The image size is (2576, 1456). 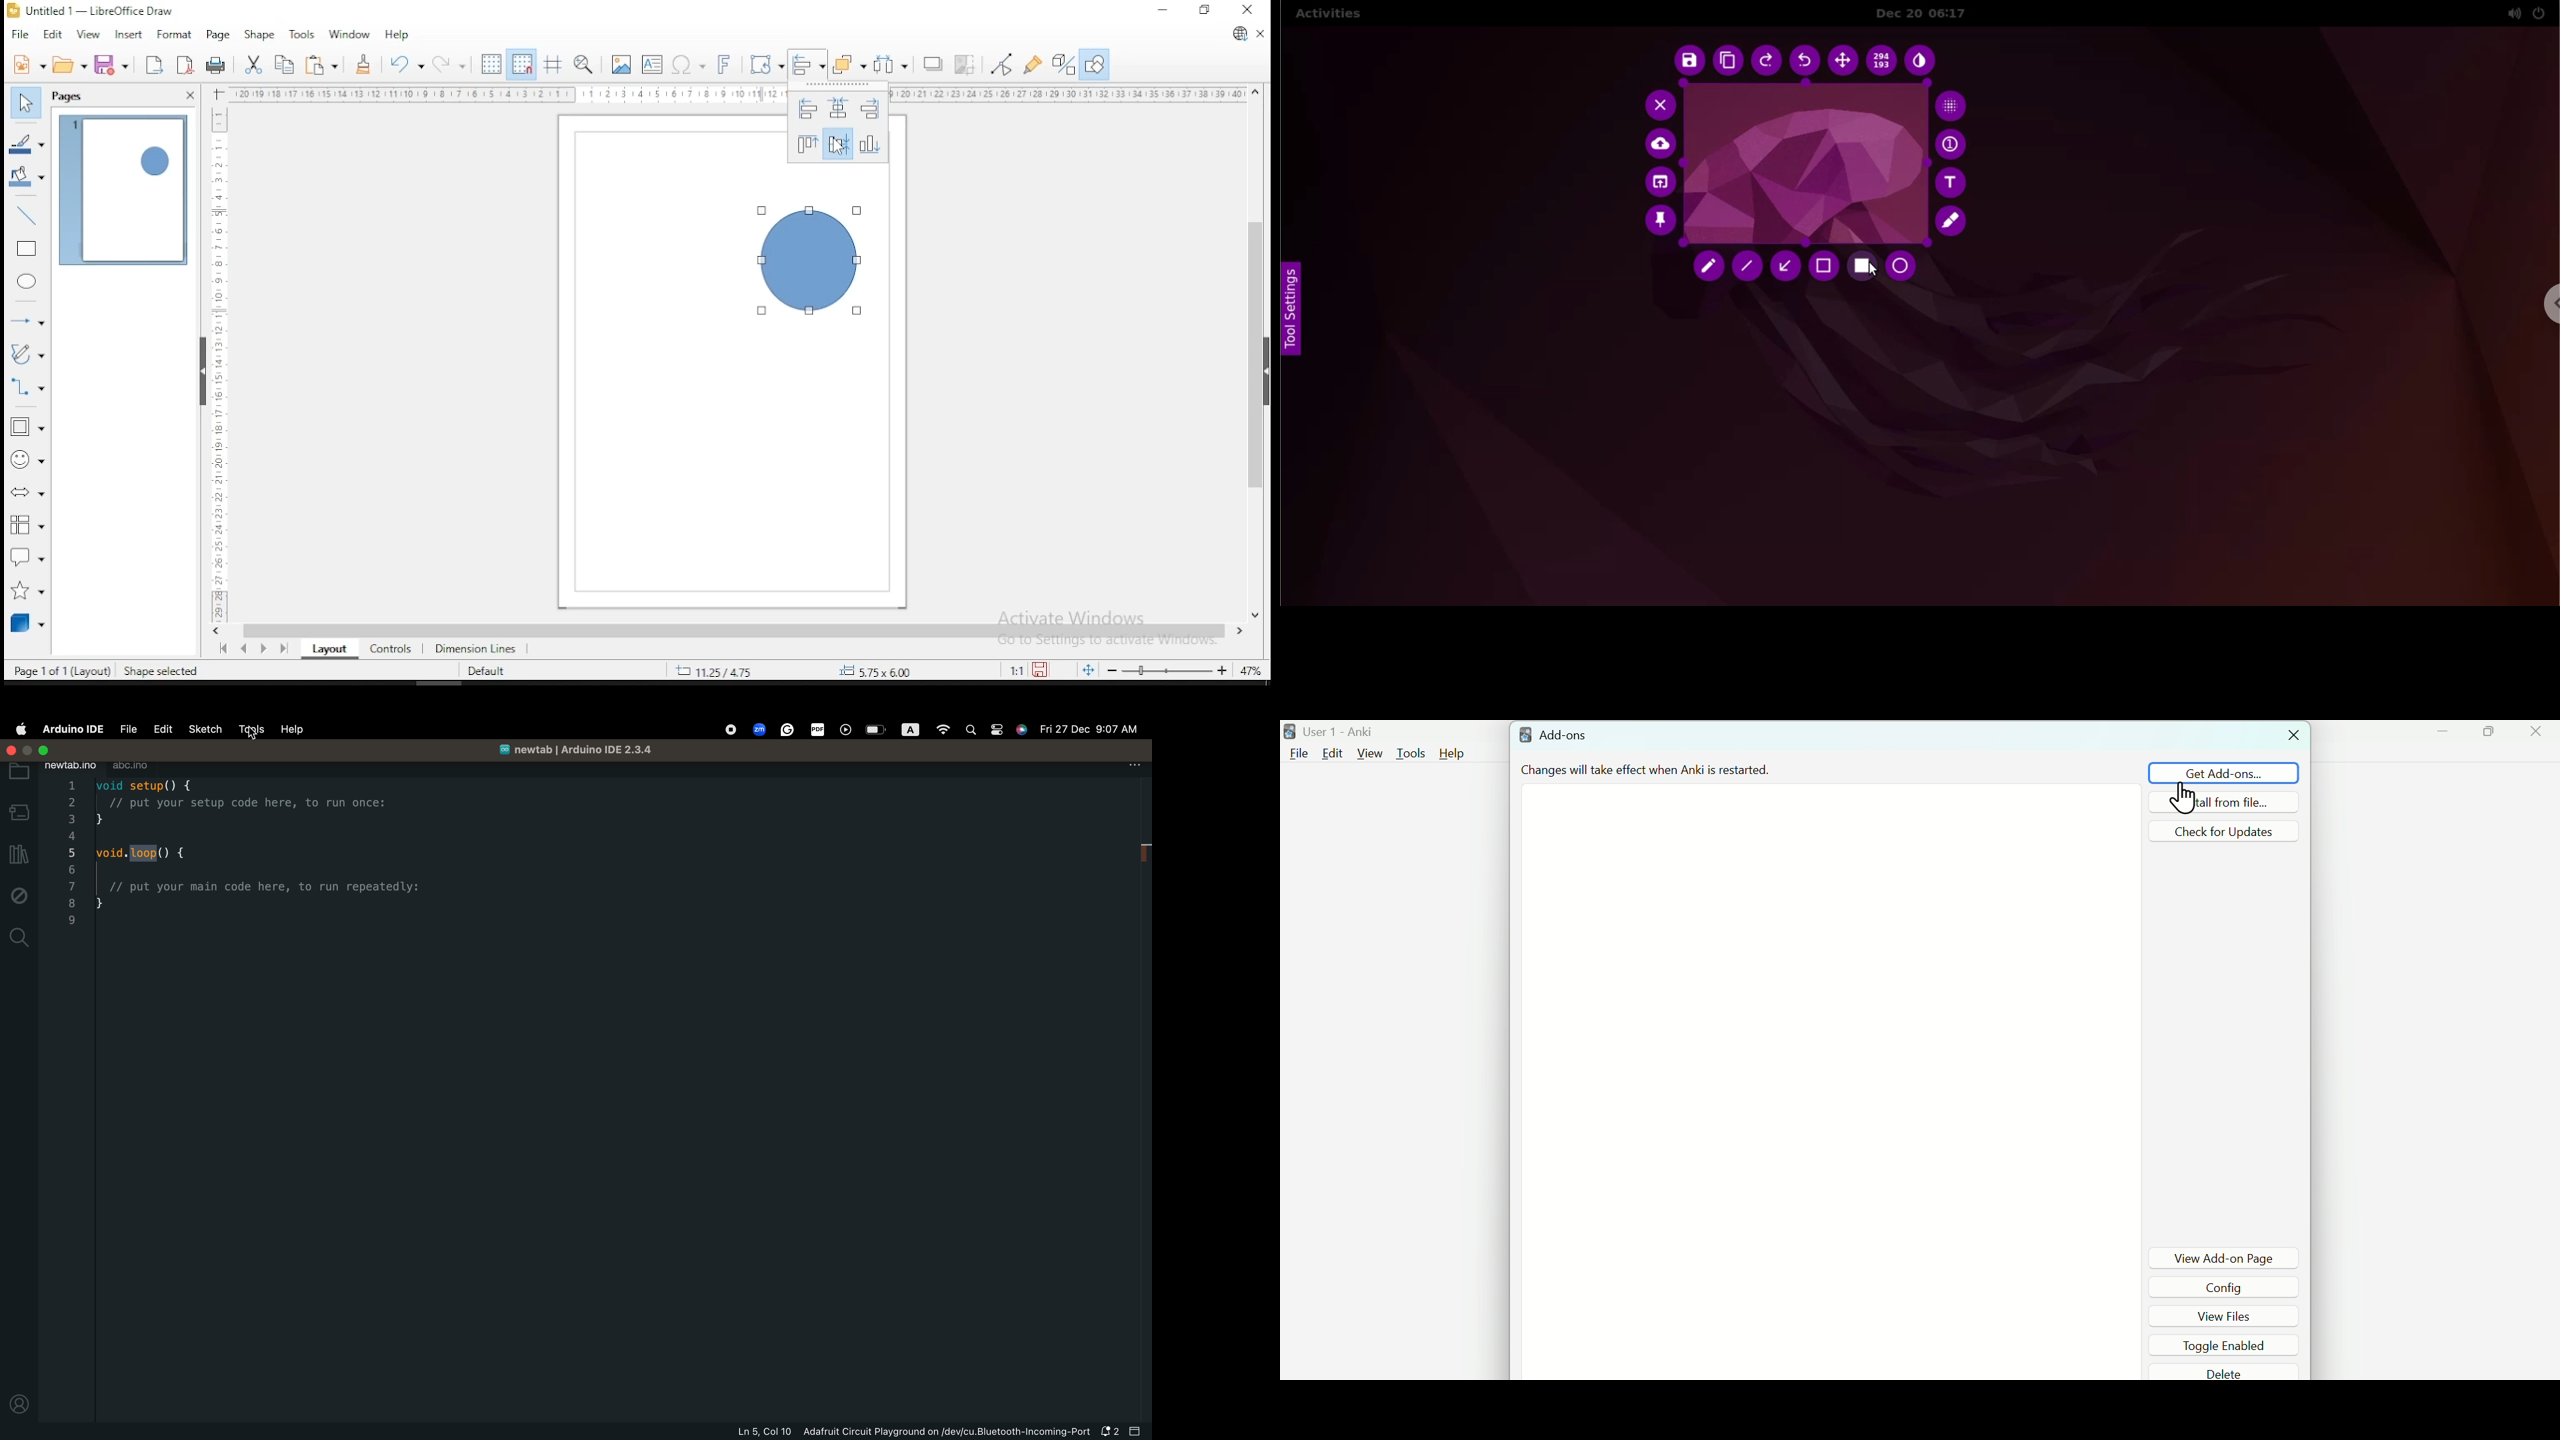 What do you see at coordinates (172, 32) in the screenshot?
I see `format` at bounding box center [172, 32].